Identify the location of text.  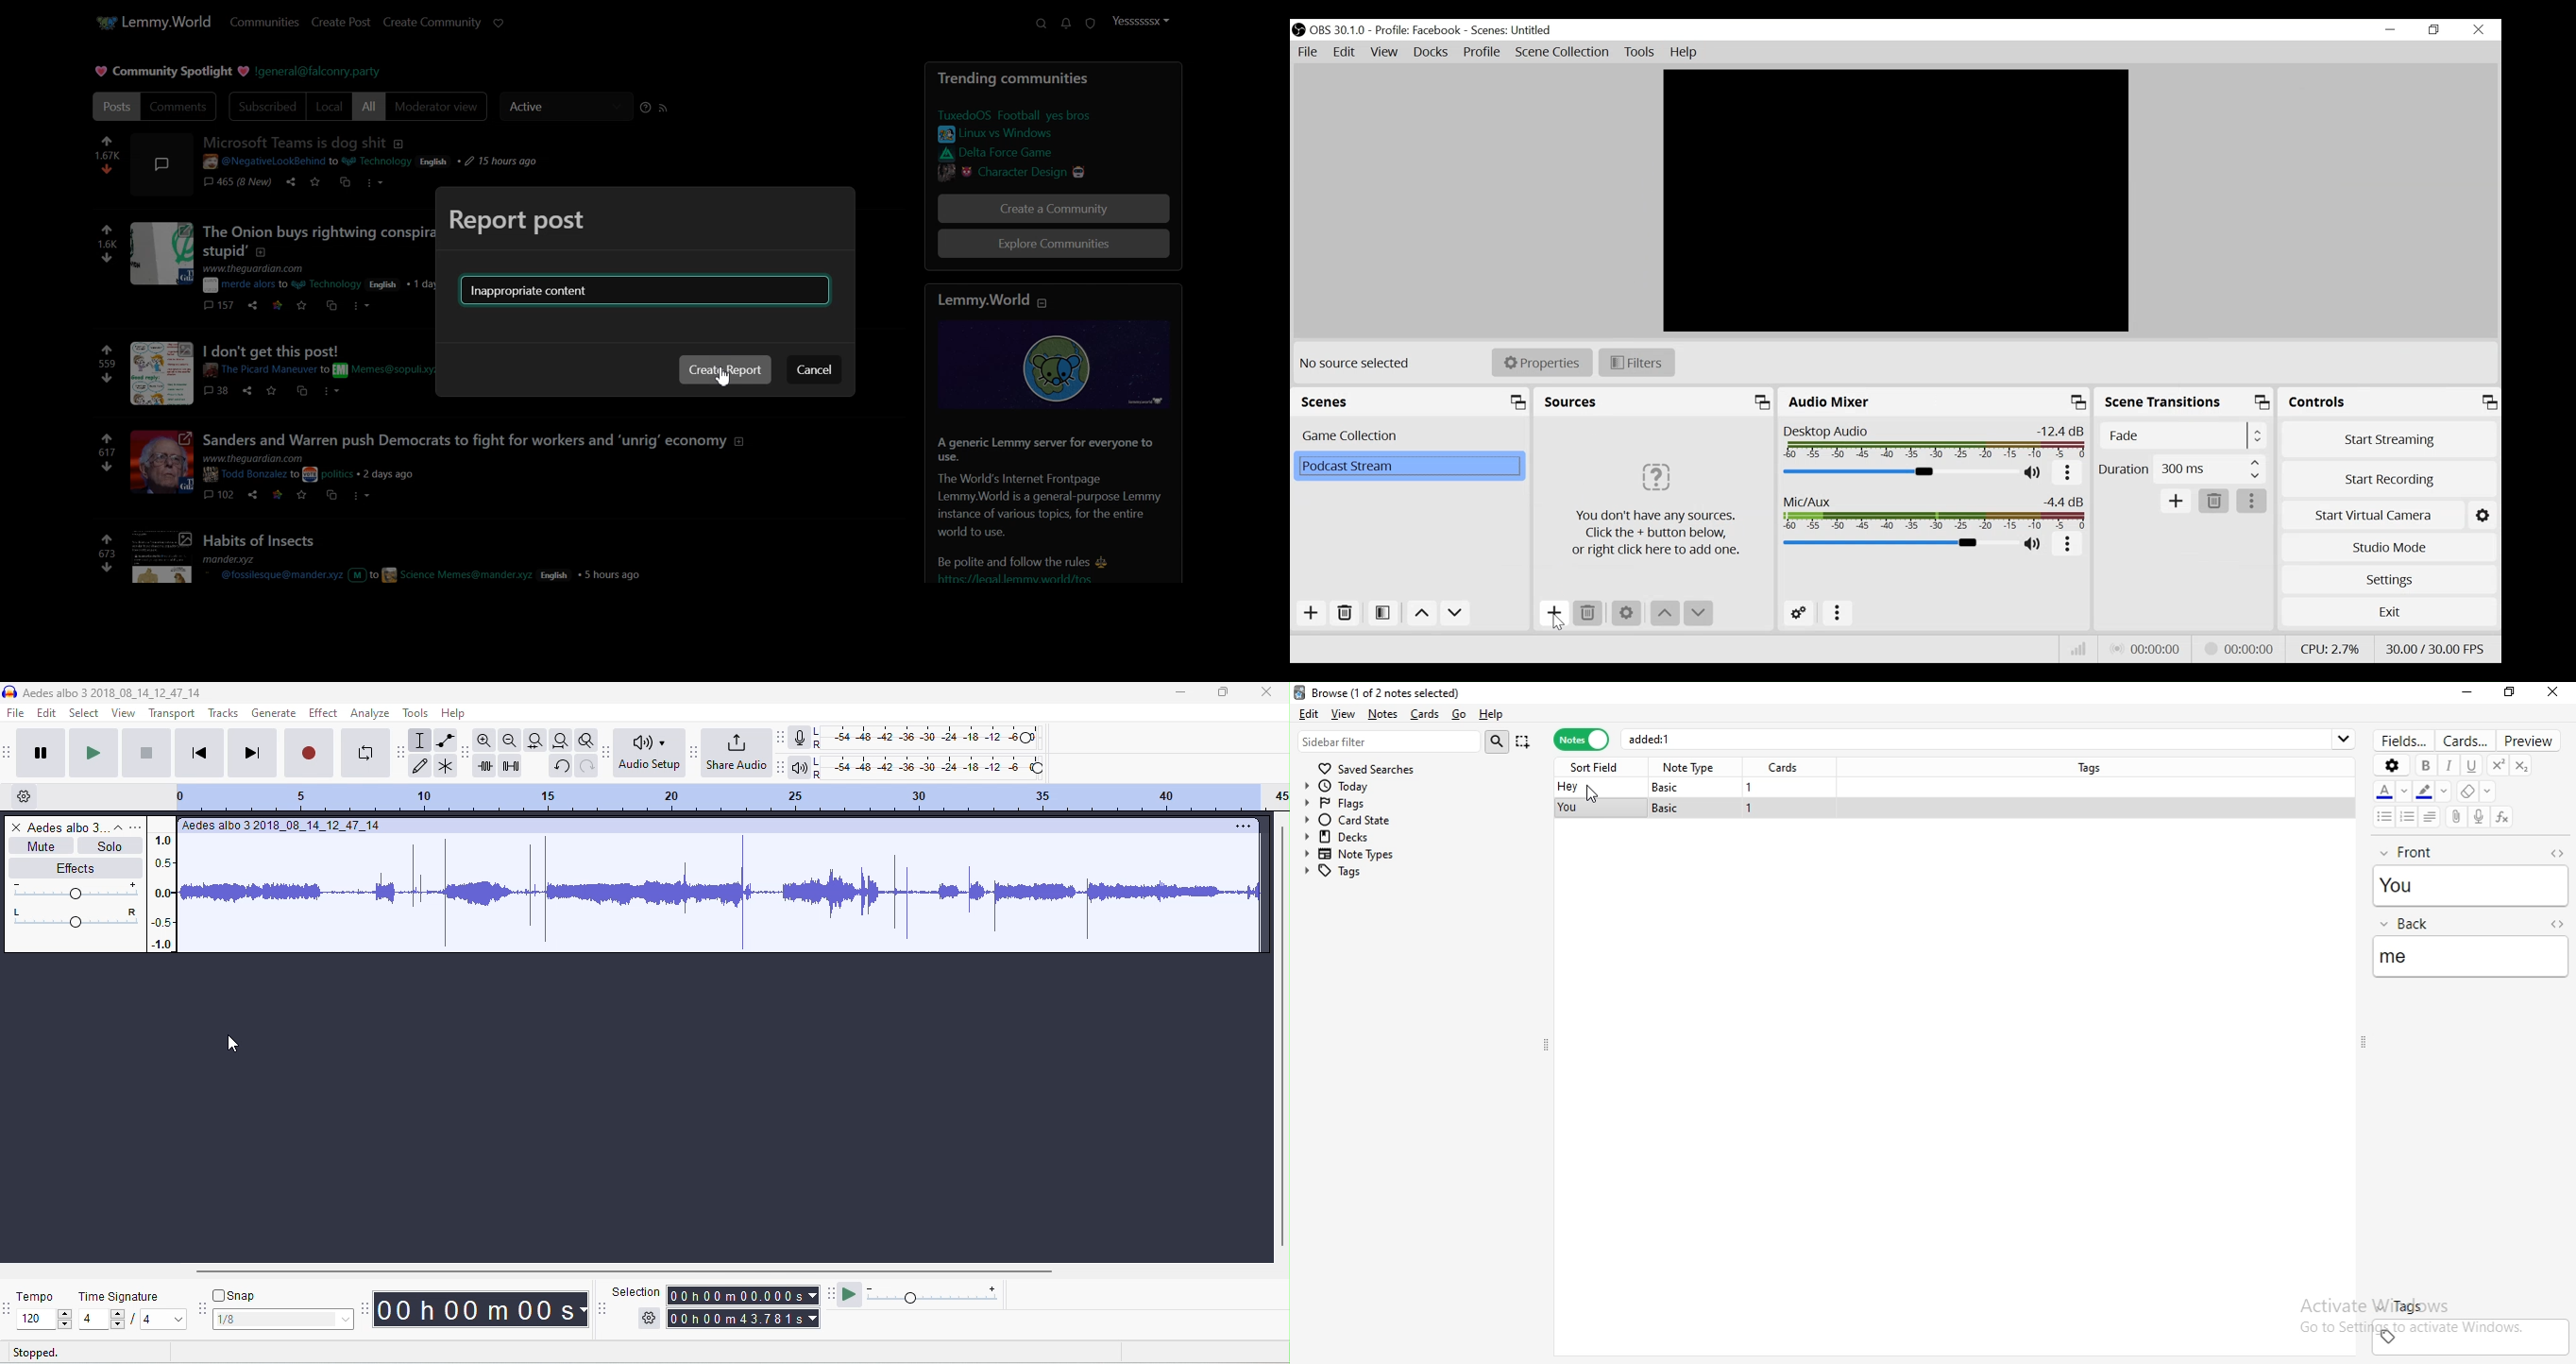
(1001, 302).